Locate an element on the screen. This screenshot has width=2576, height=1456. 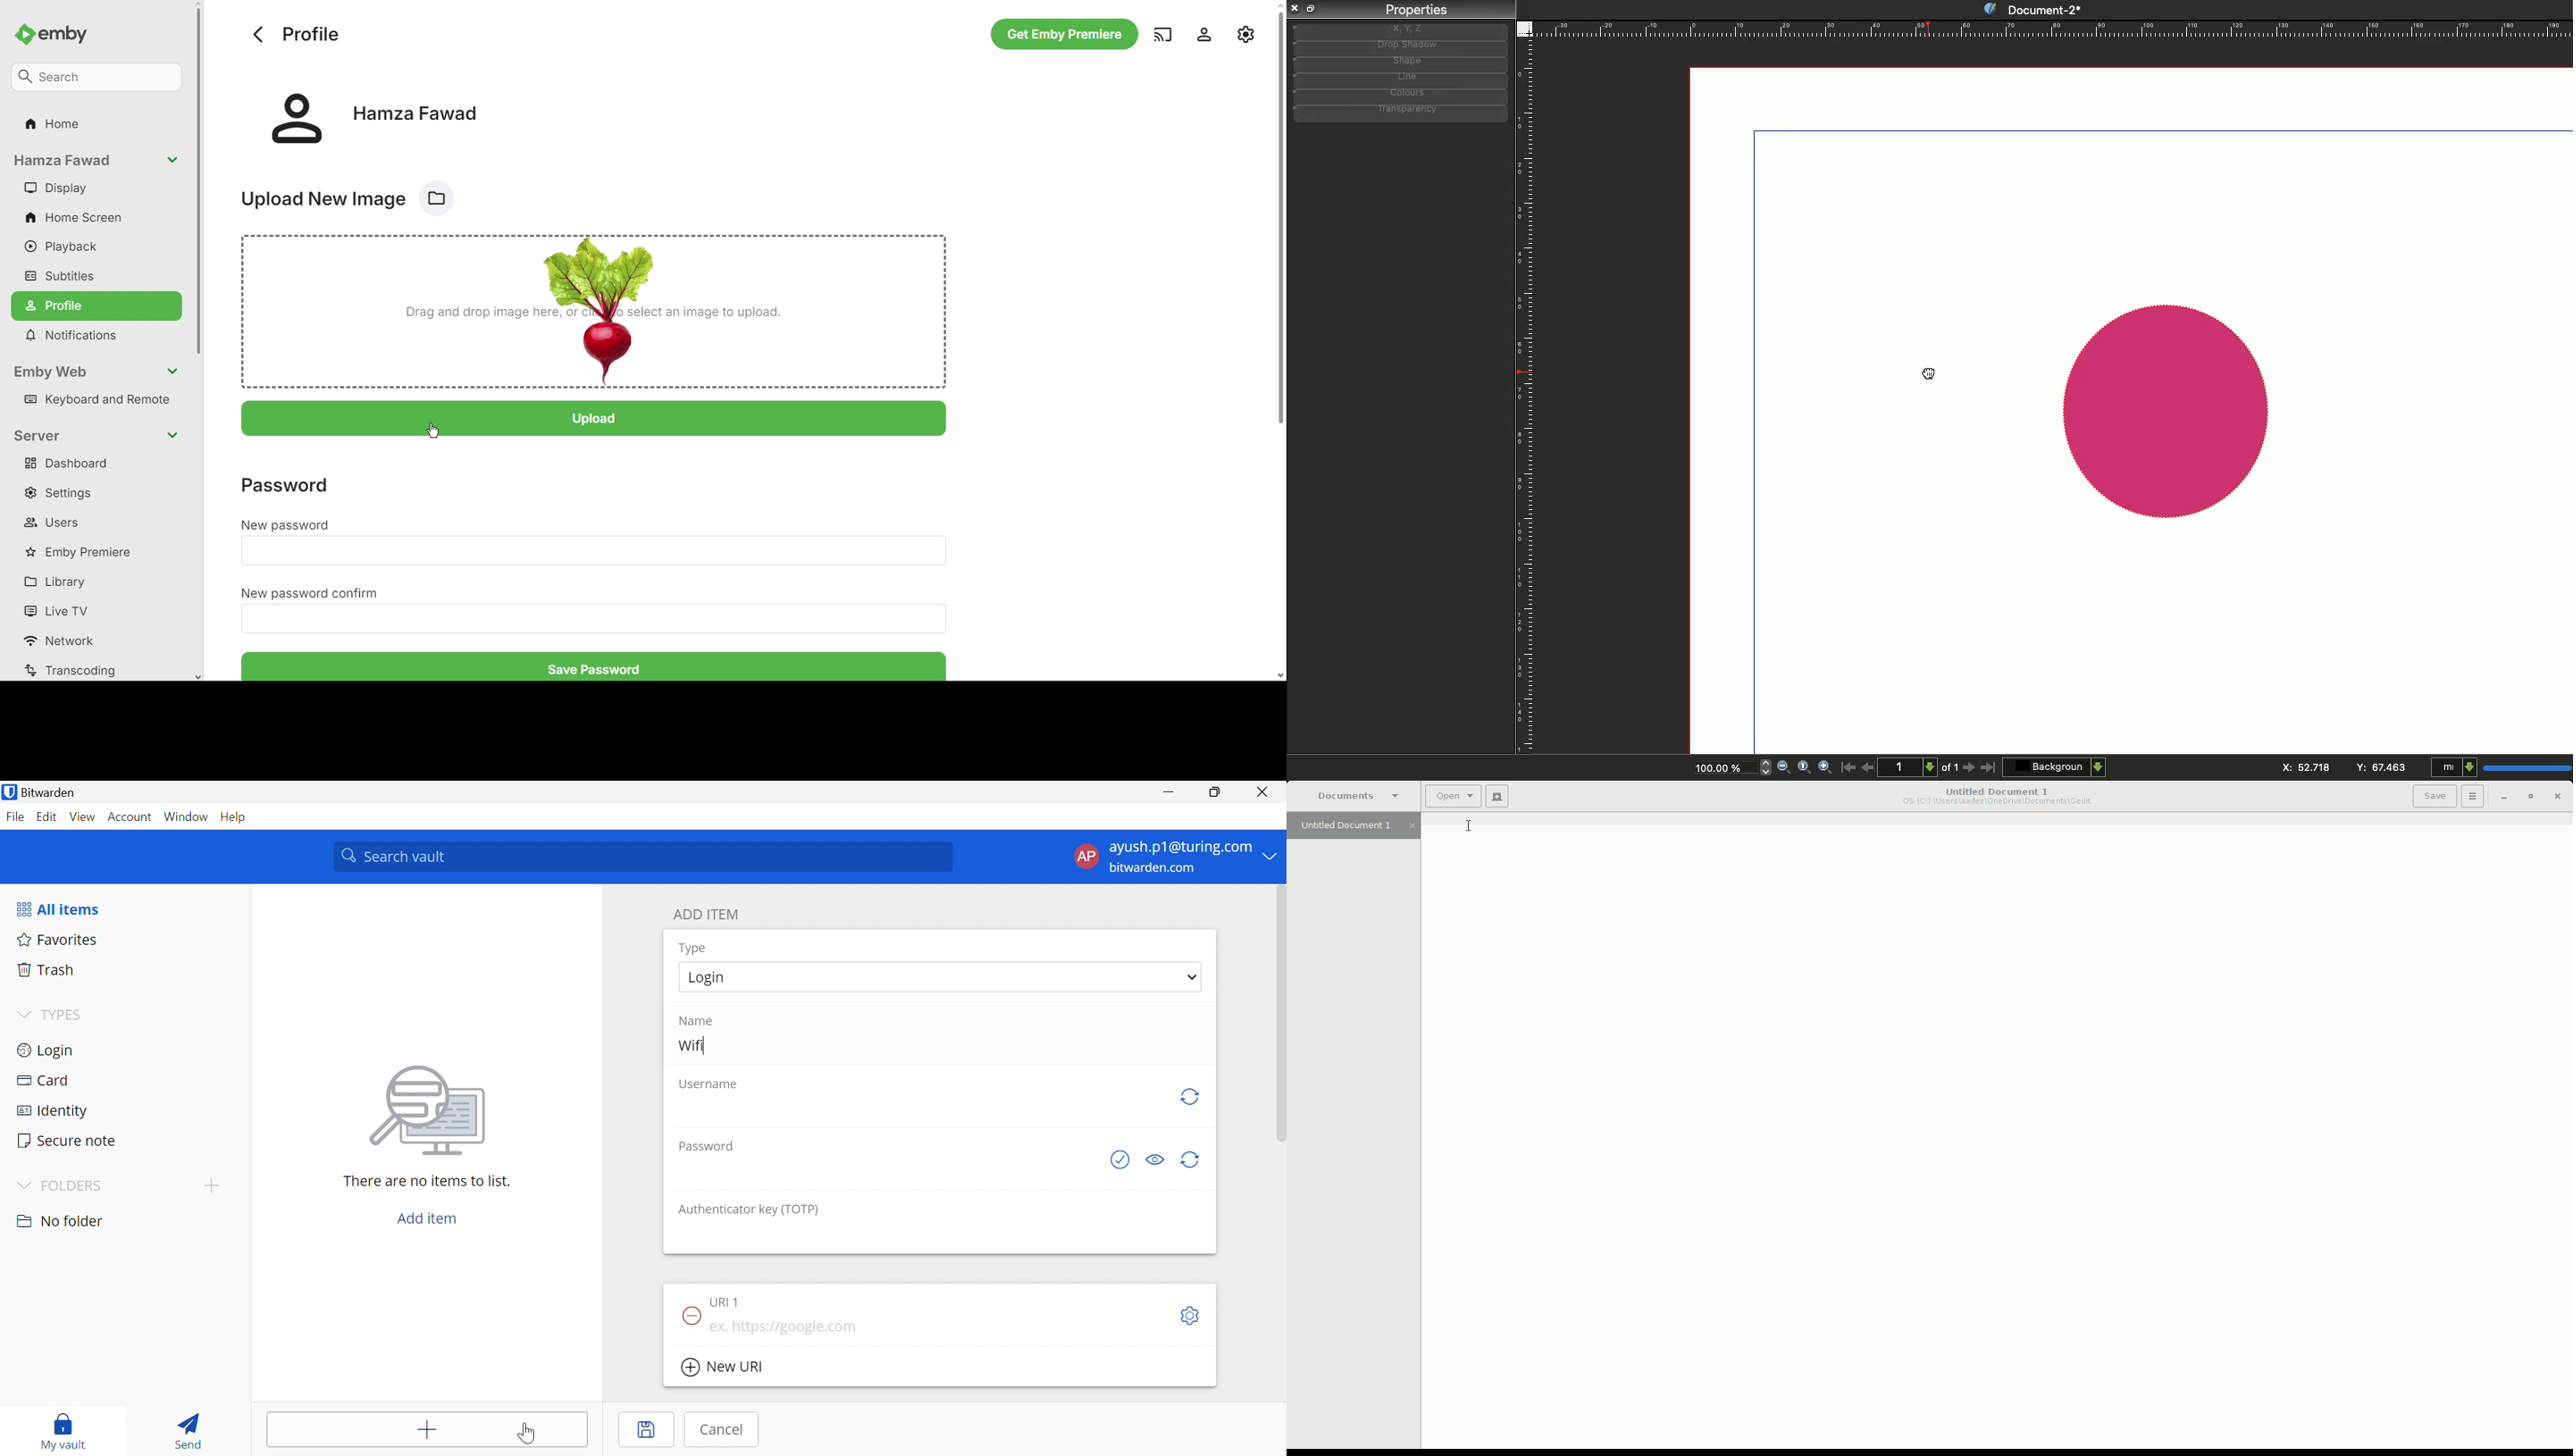
Settings is located at coordinates (66, 494).